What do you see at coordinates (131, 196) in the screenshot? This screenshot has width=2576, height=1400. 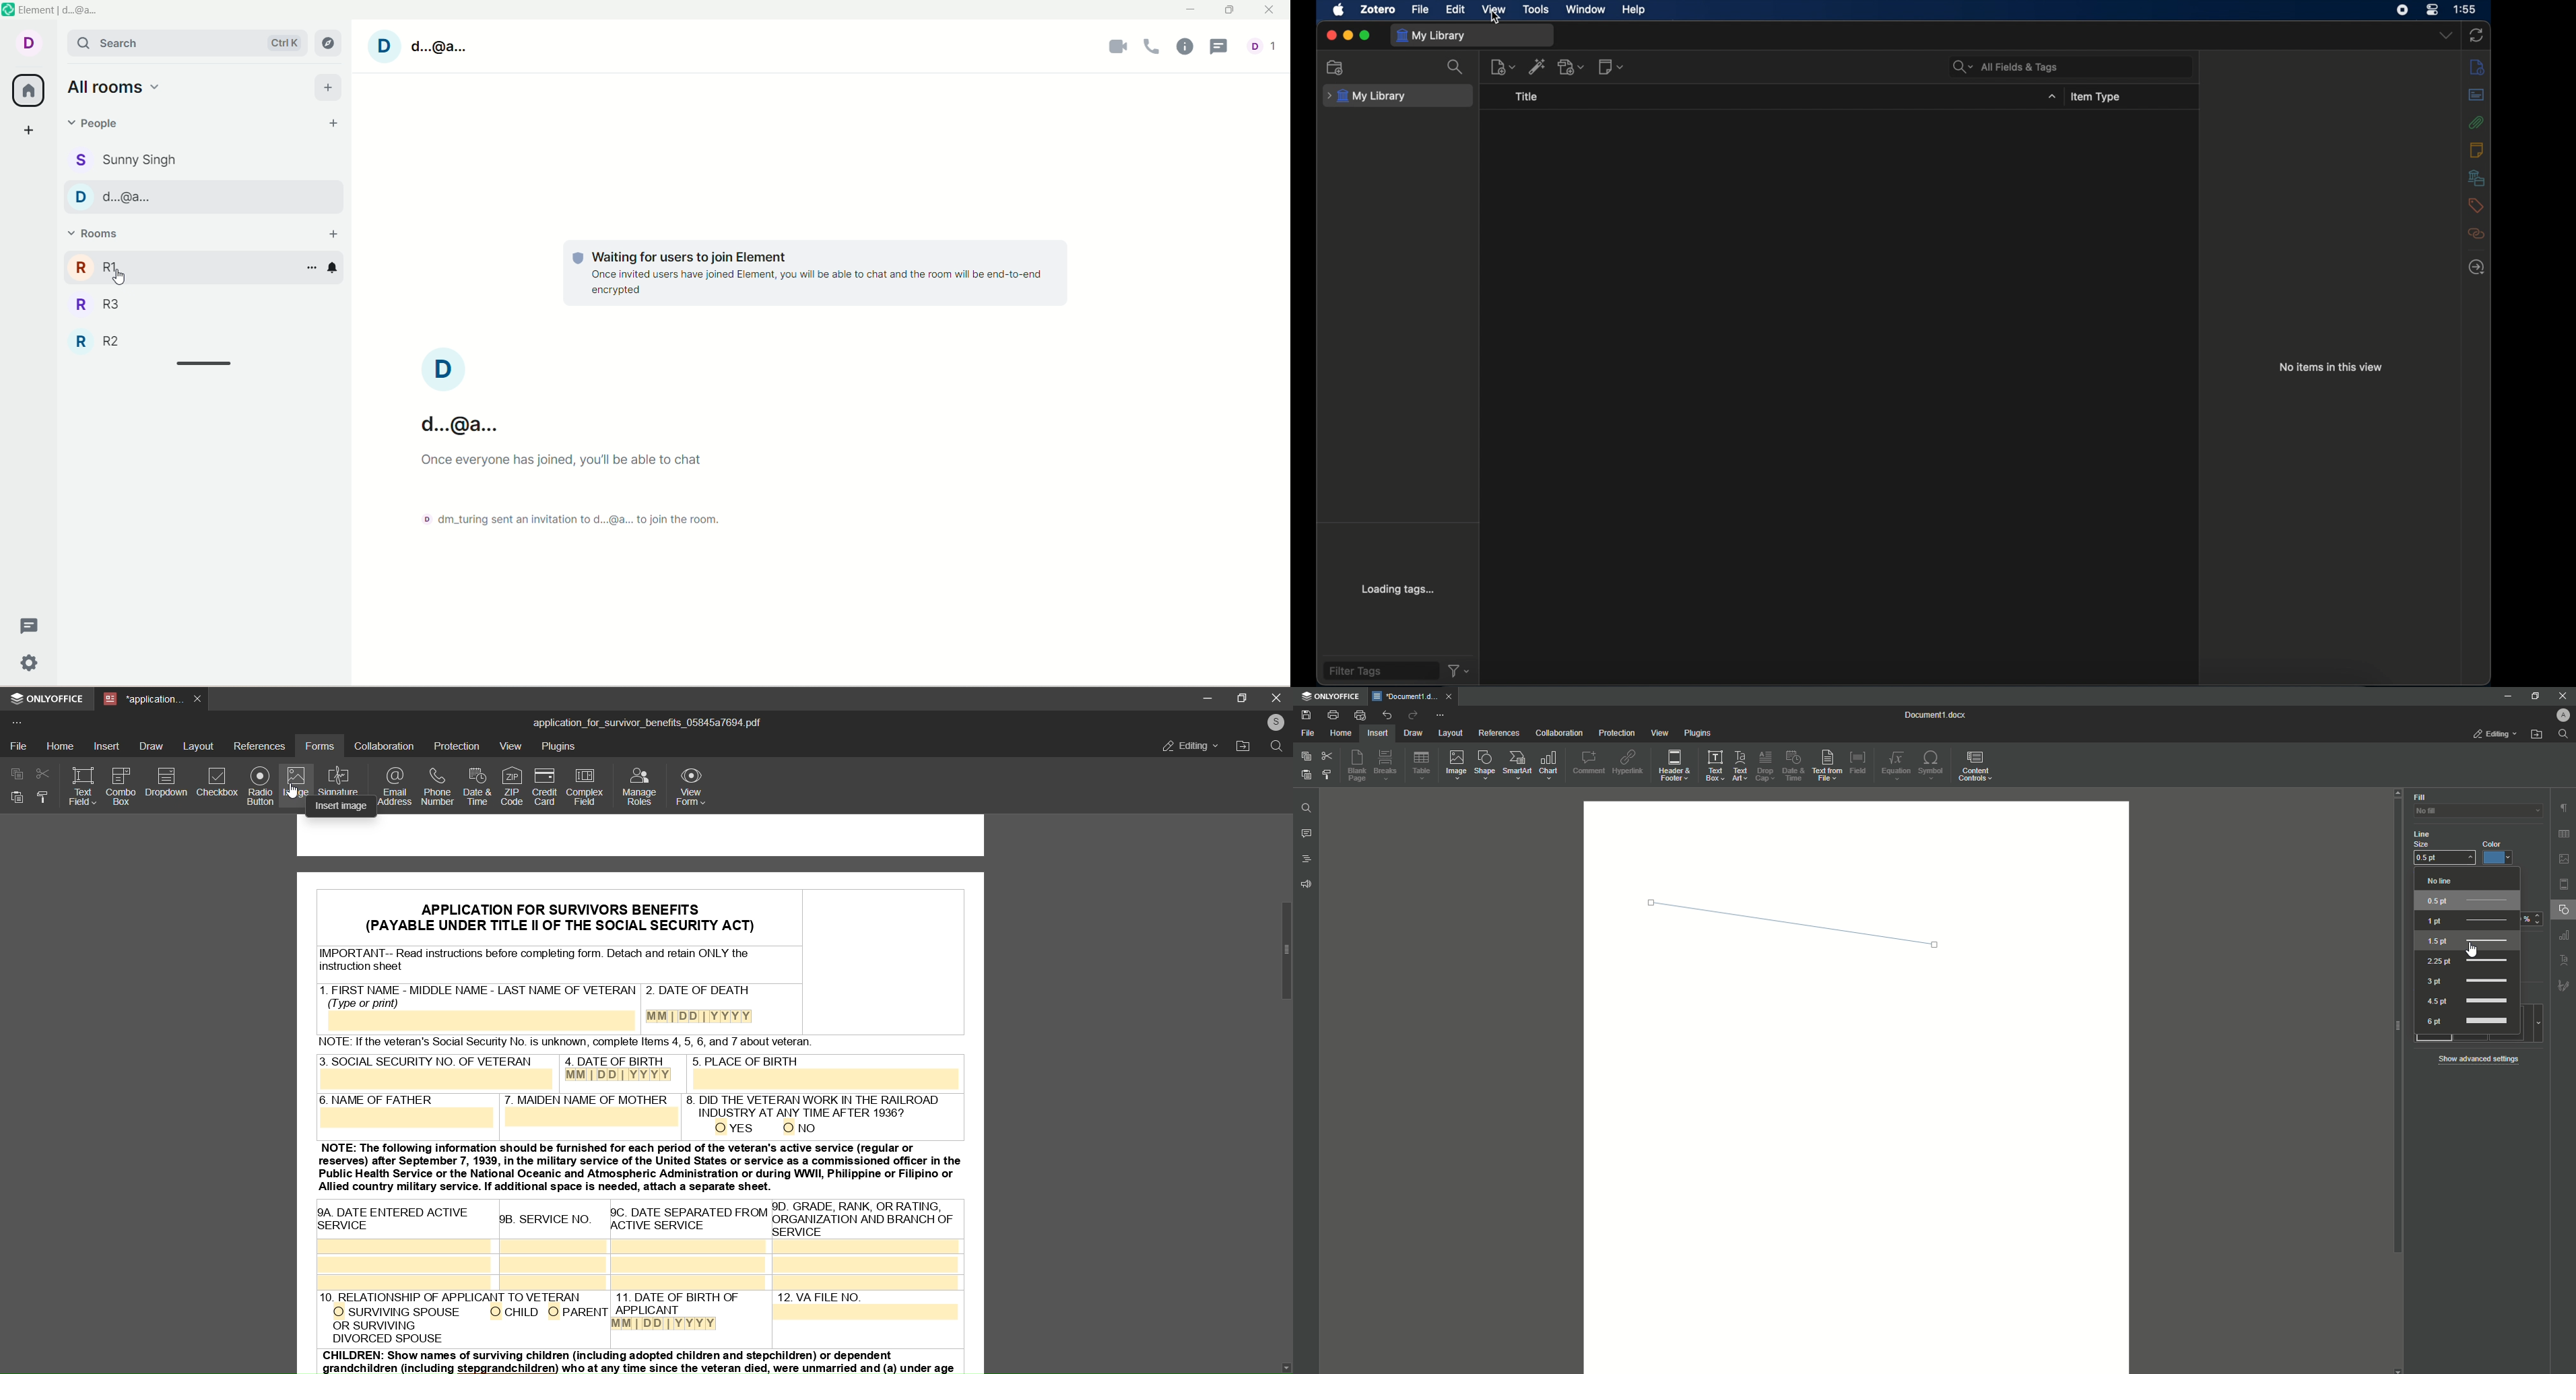 I see `people` at bounding box center [131, 196].